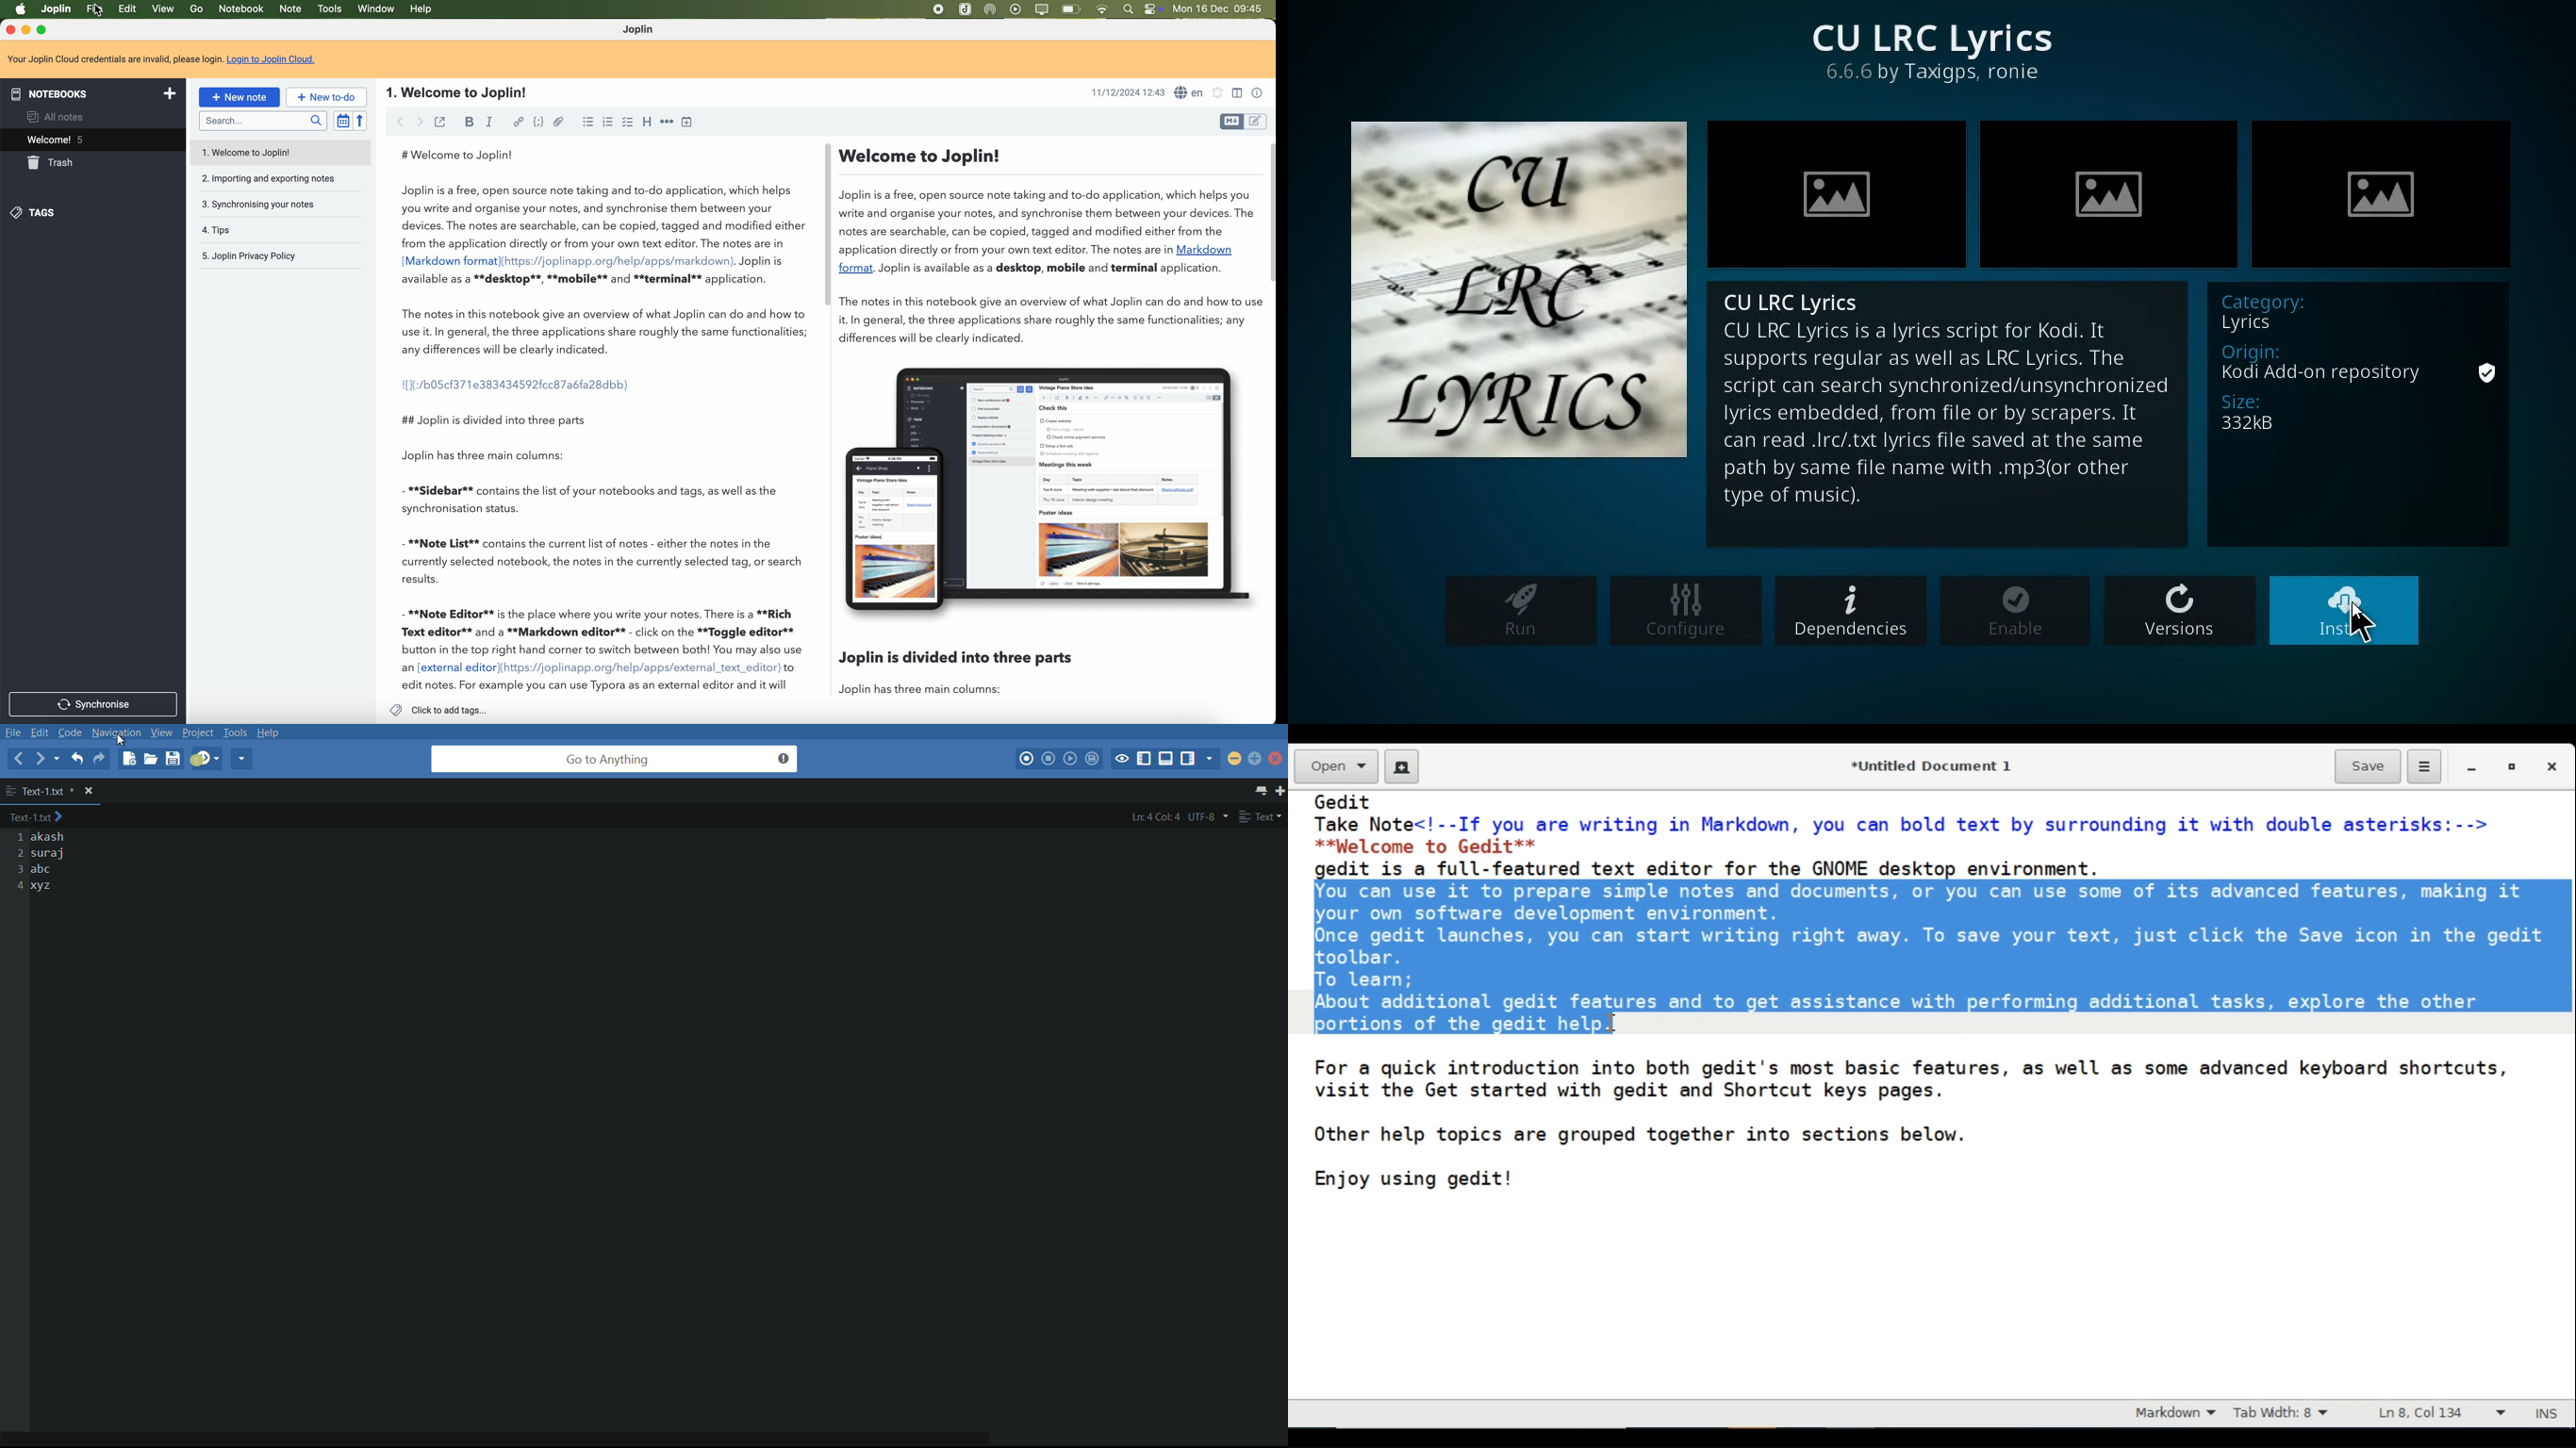  What do you see at coordinates (96, 10) in the screenshot?
I see `click on file` at bounding box center [96, 10].